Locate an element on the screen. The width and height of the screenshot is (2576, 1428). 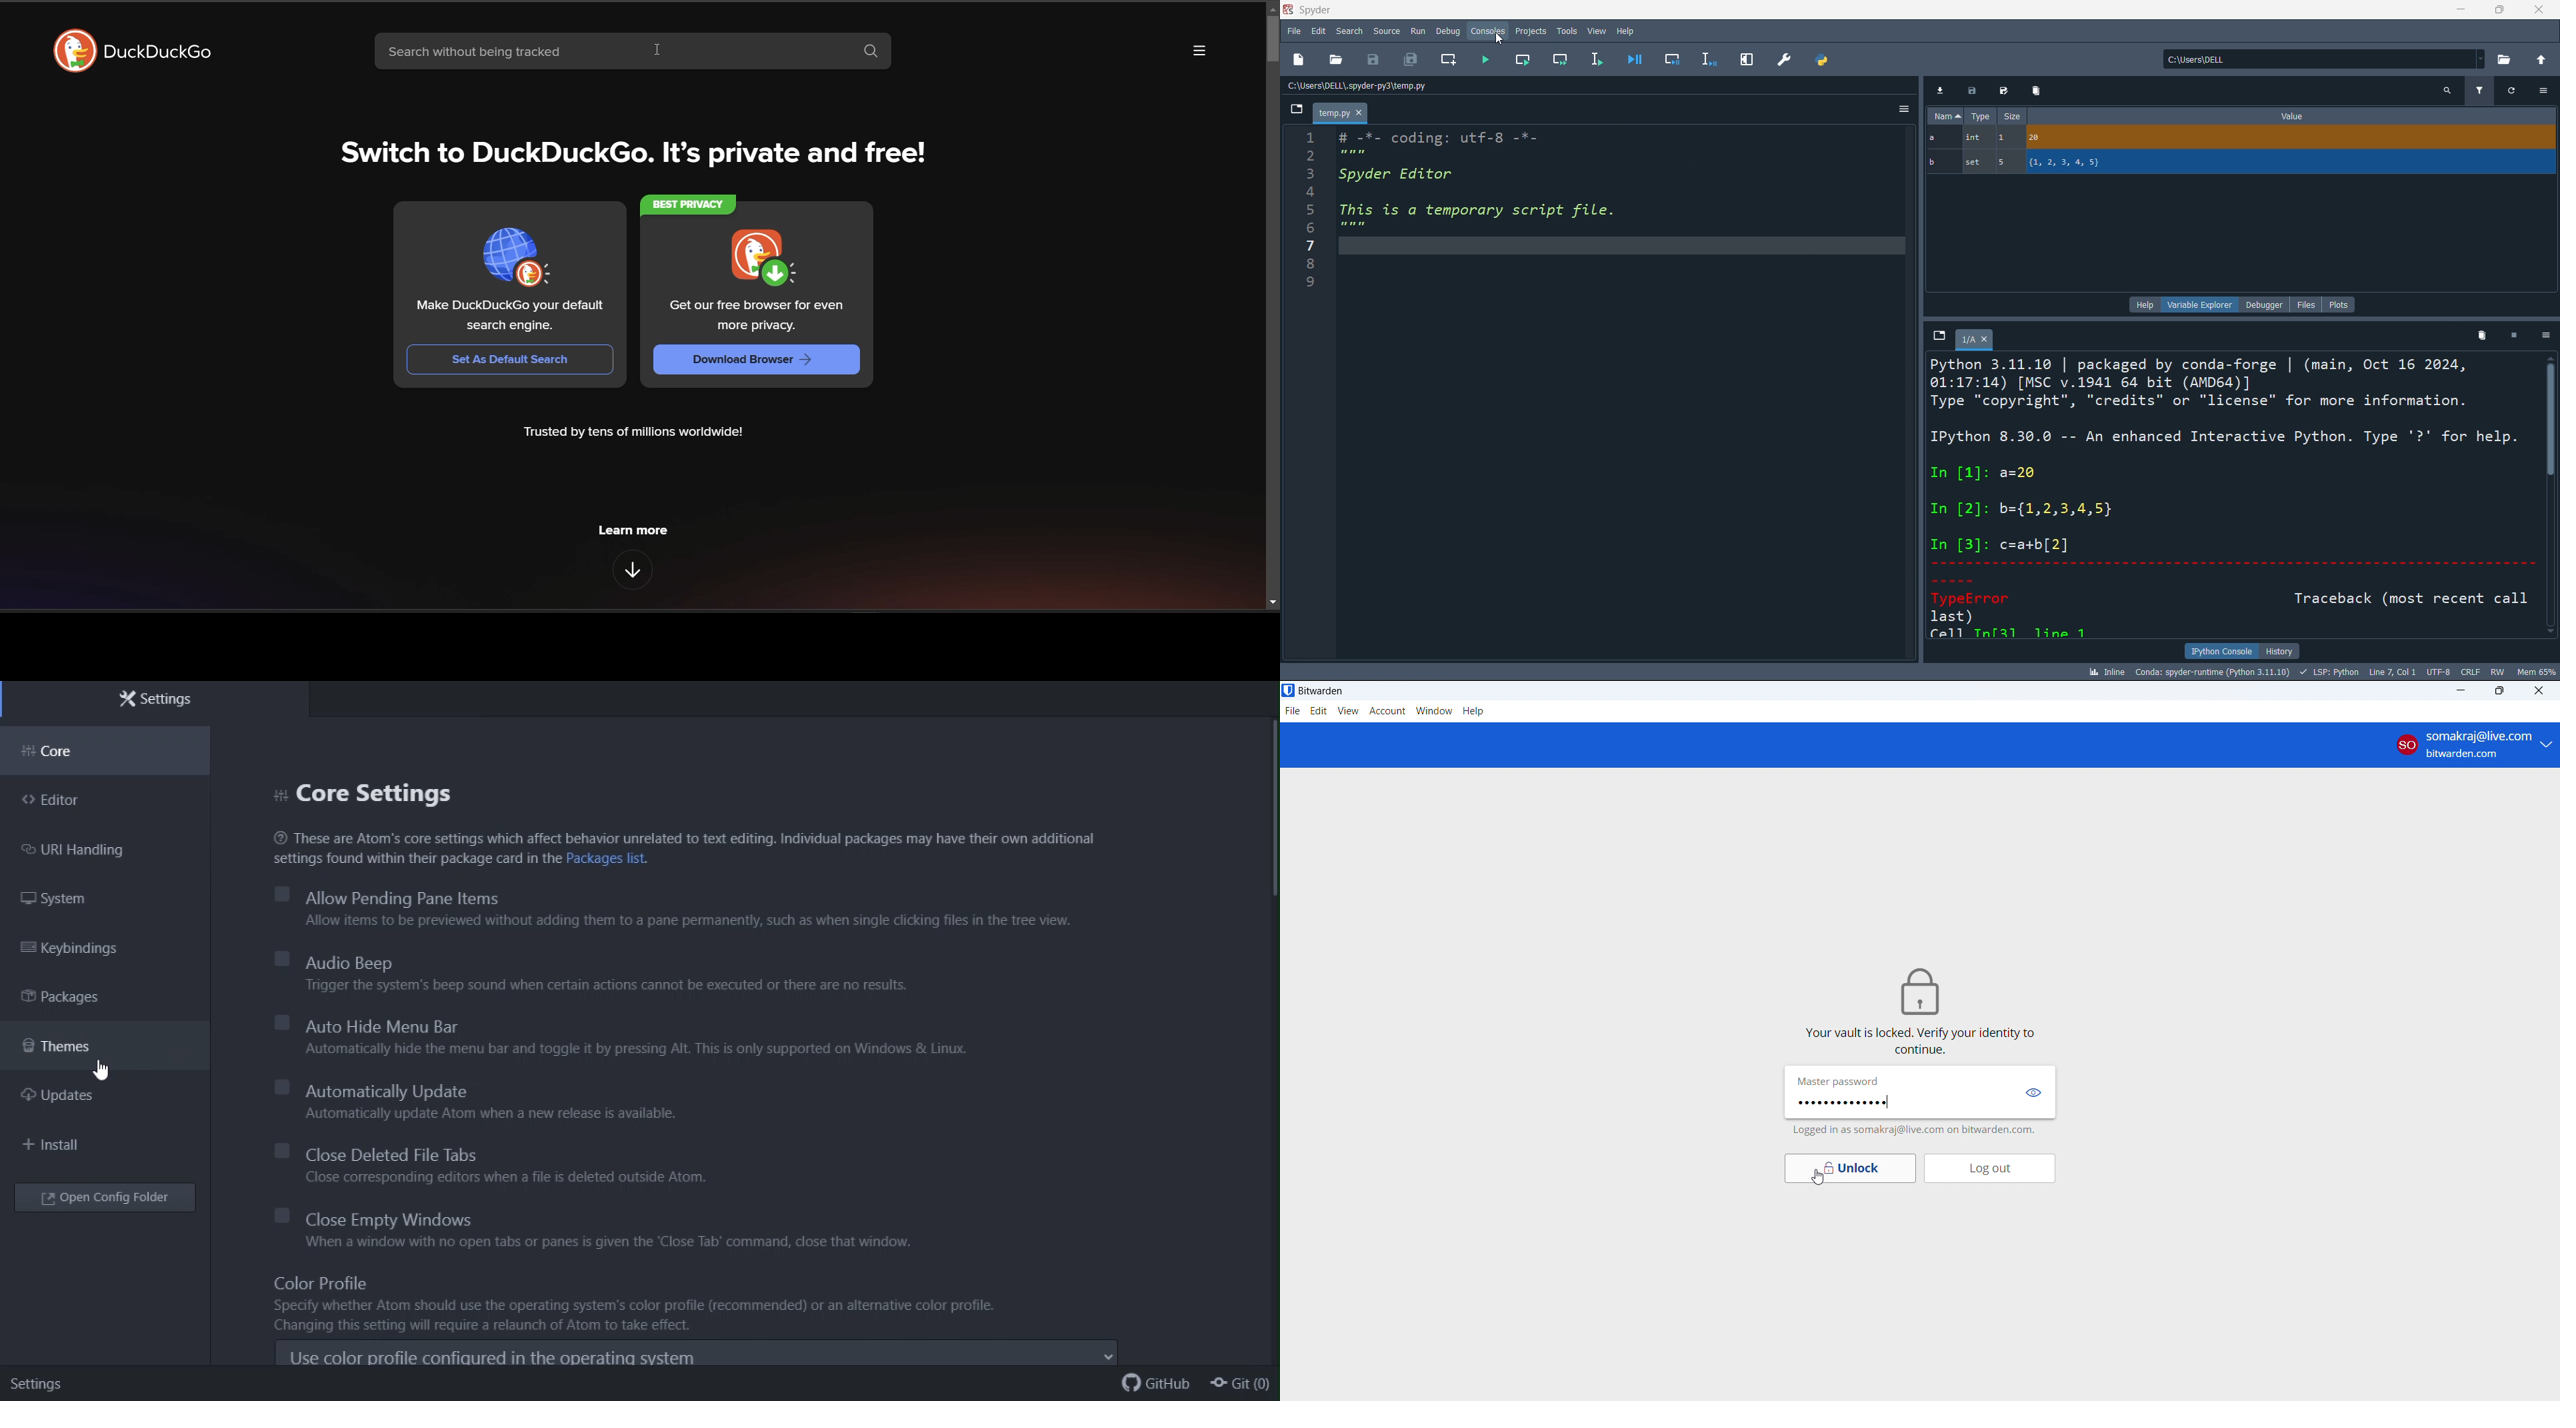
run cell is located at coordinates (1523, 61).